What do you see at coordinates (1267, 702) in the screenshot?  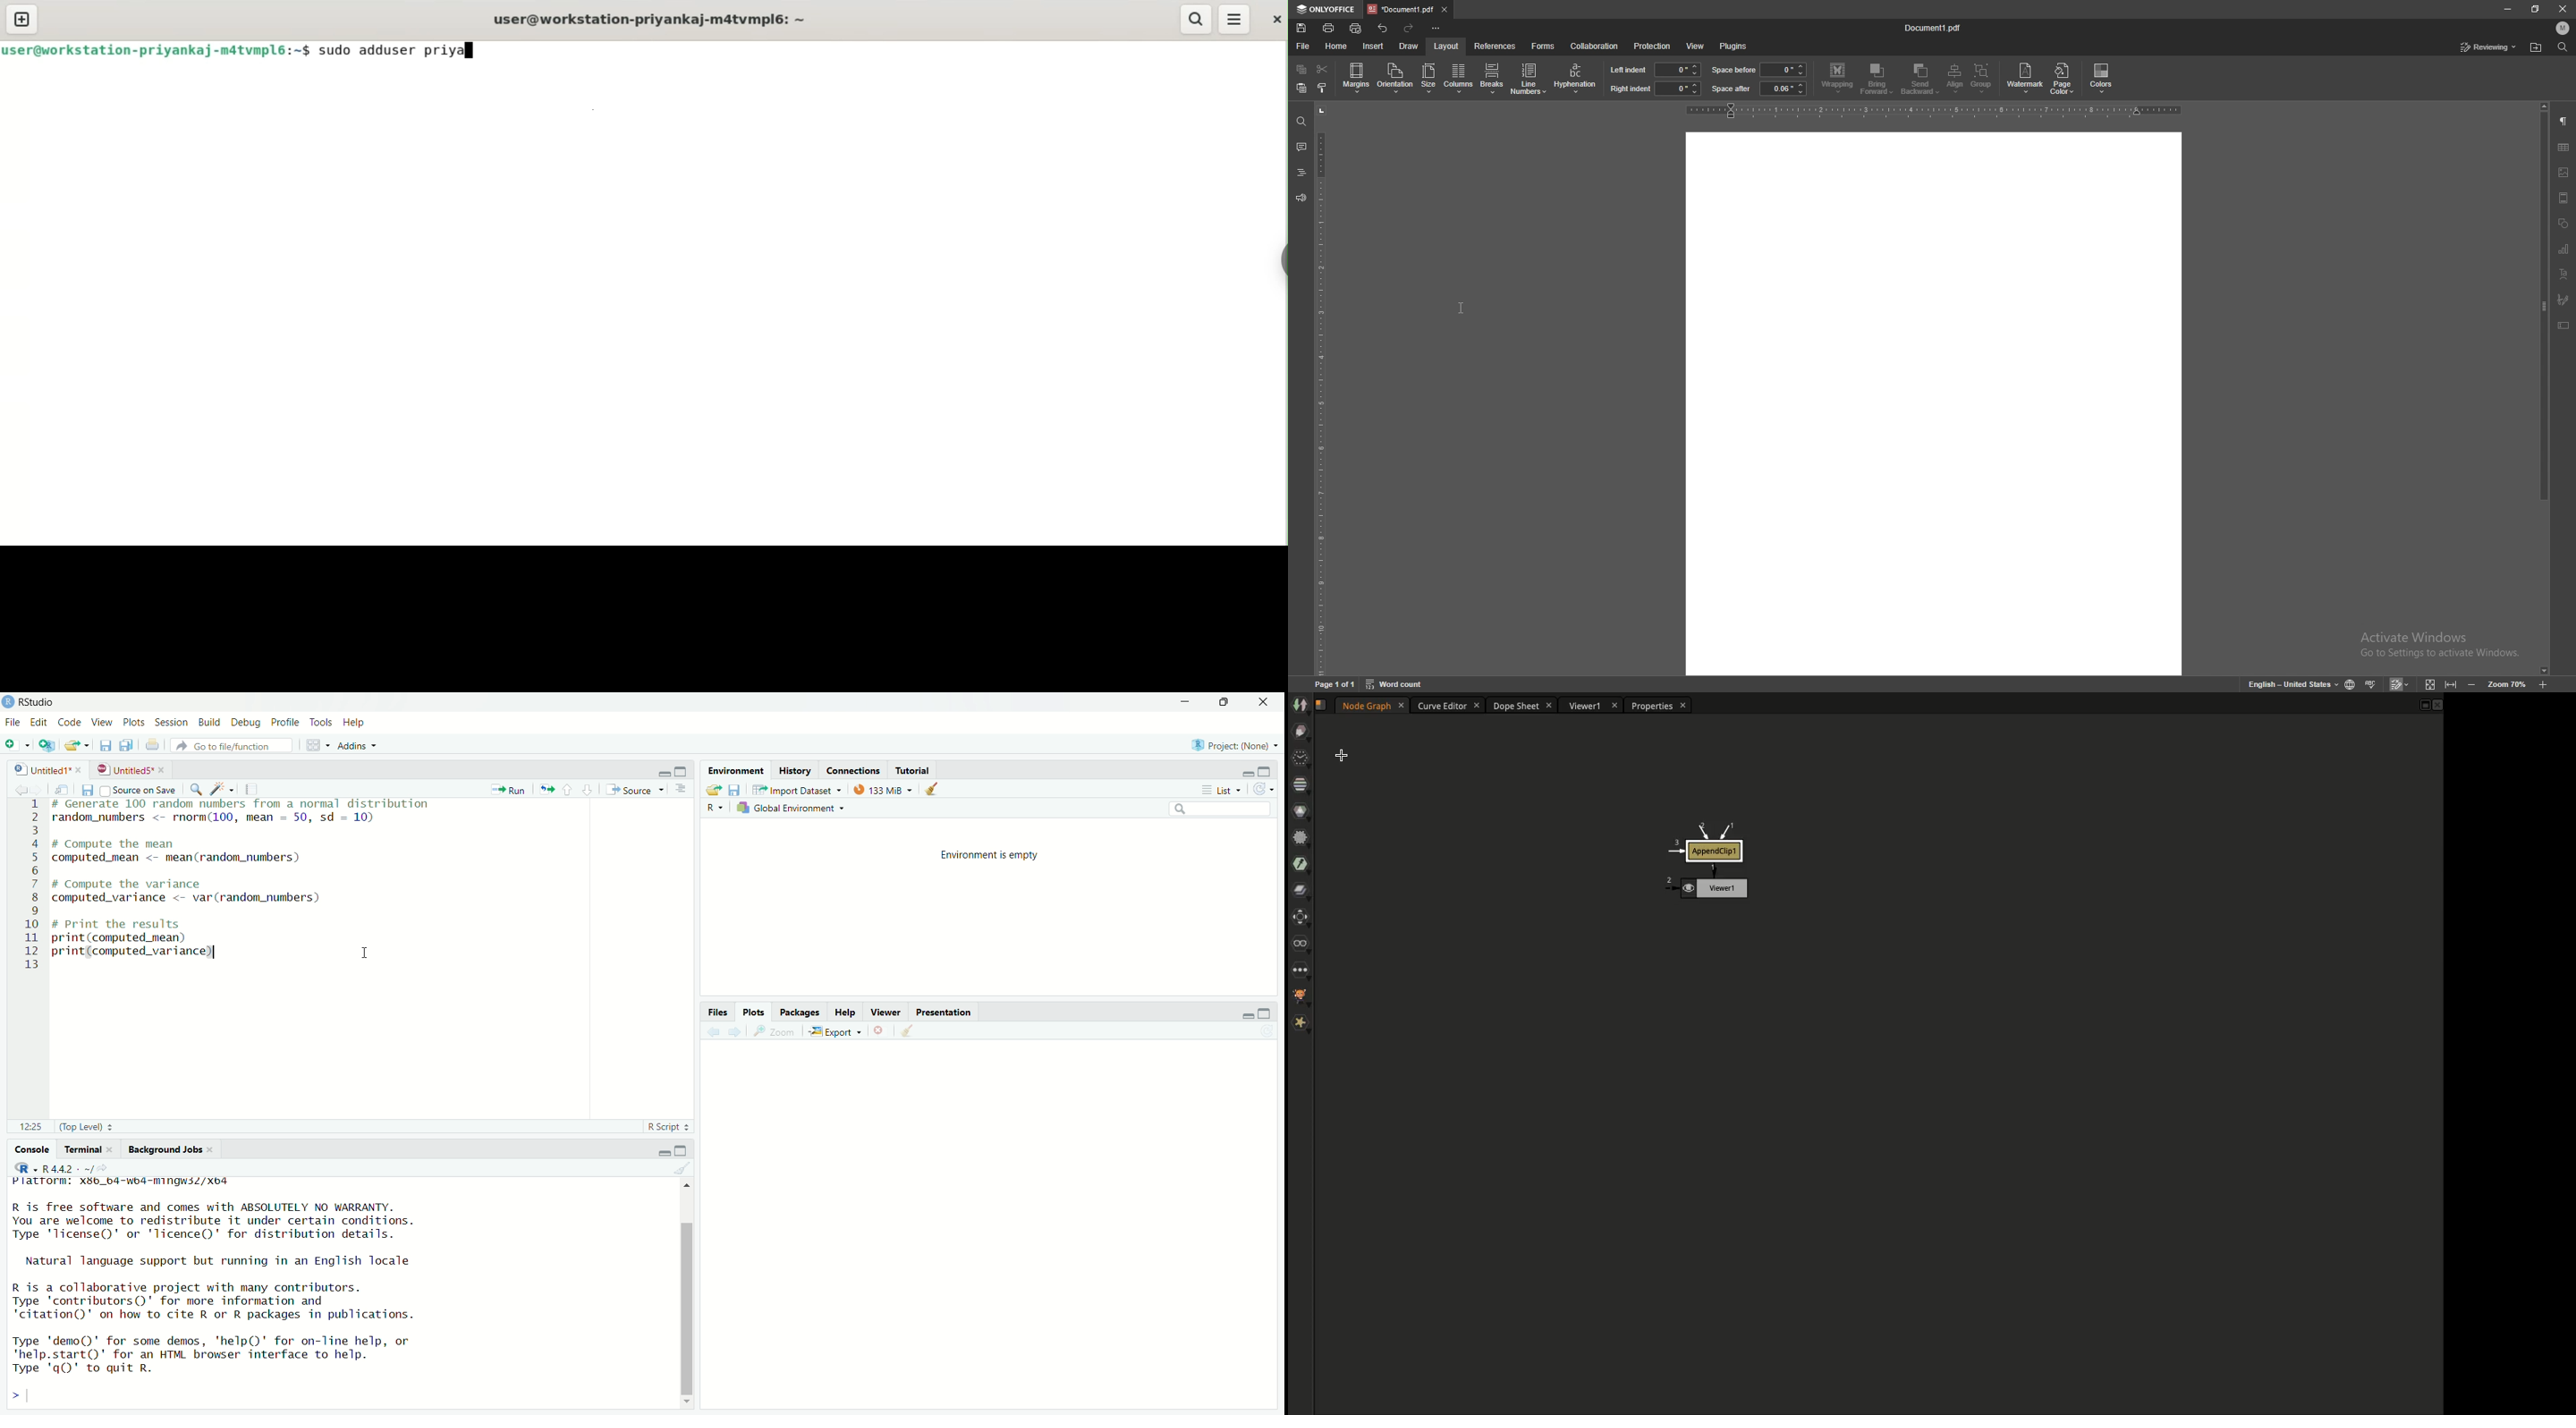 I see `close` at bounding box center [1267, 702].